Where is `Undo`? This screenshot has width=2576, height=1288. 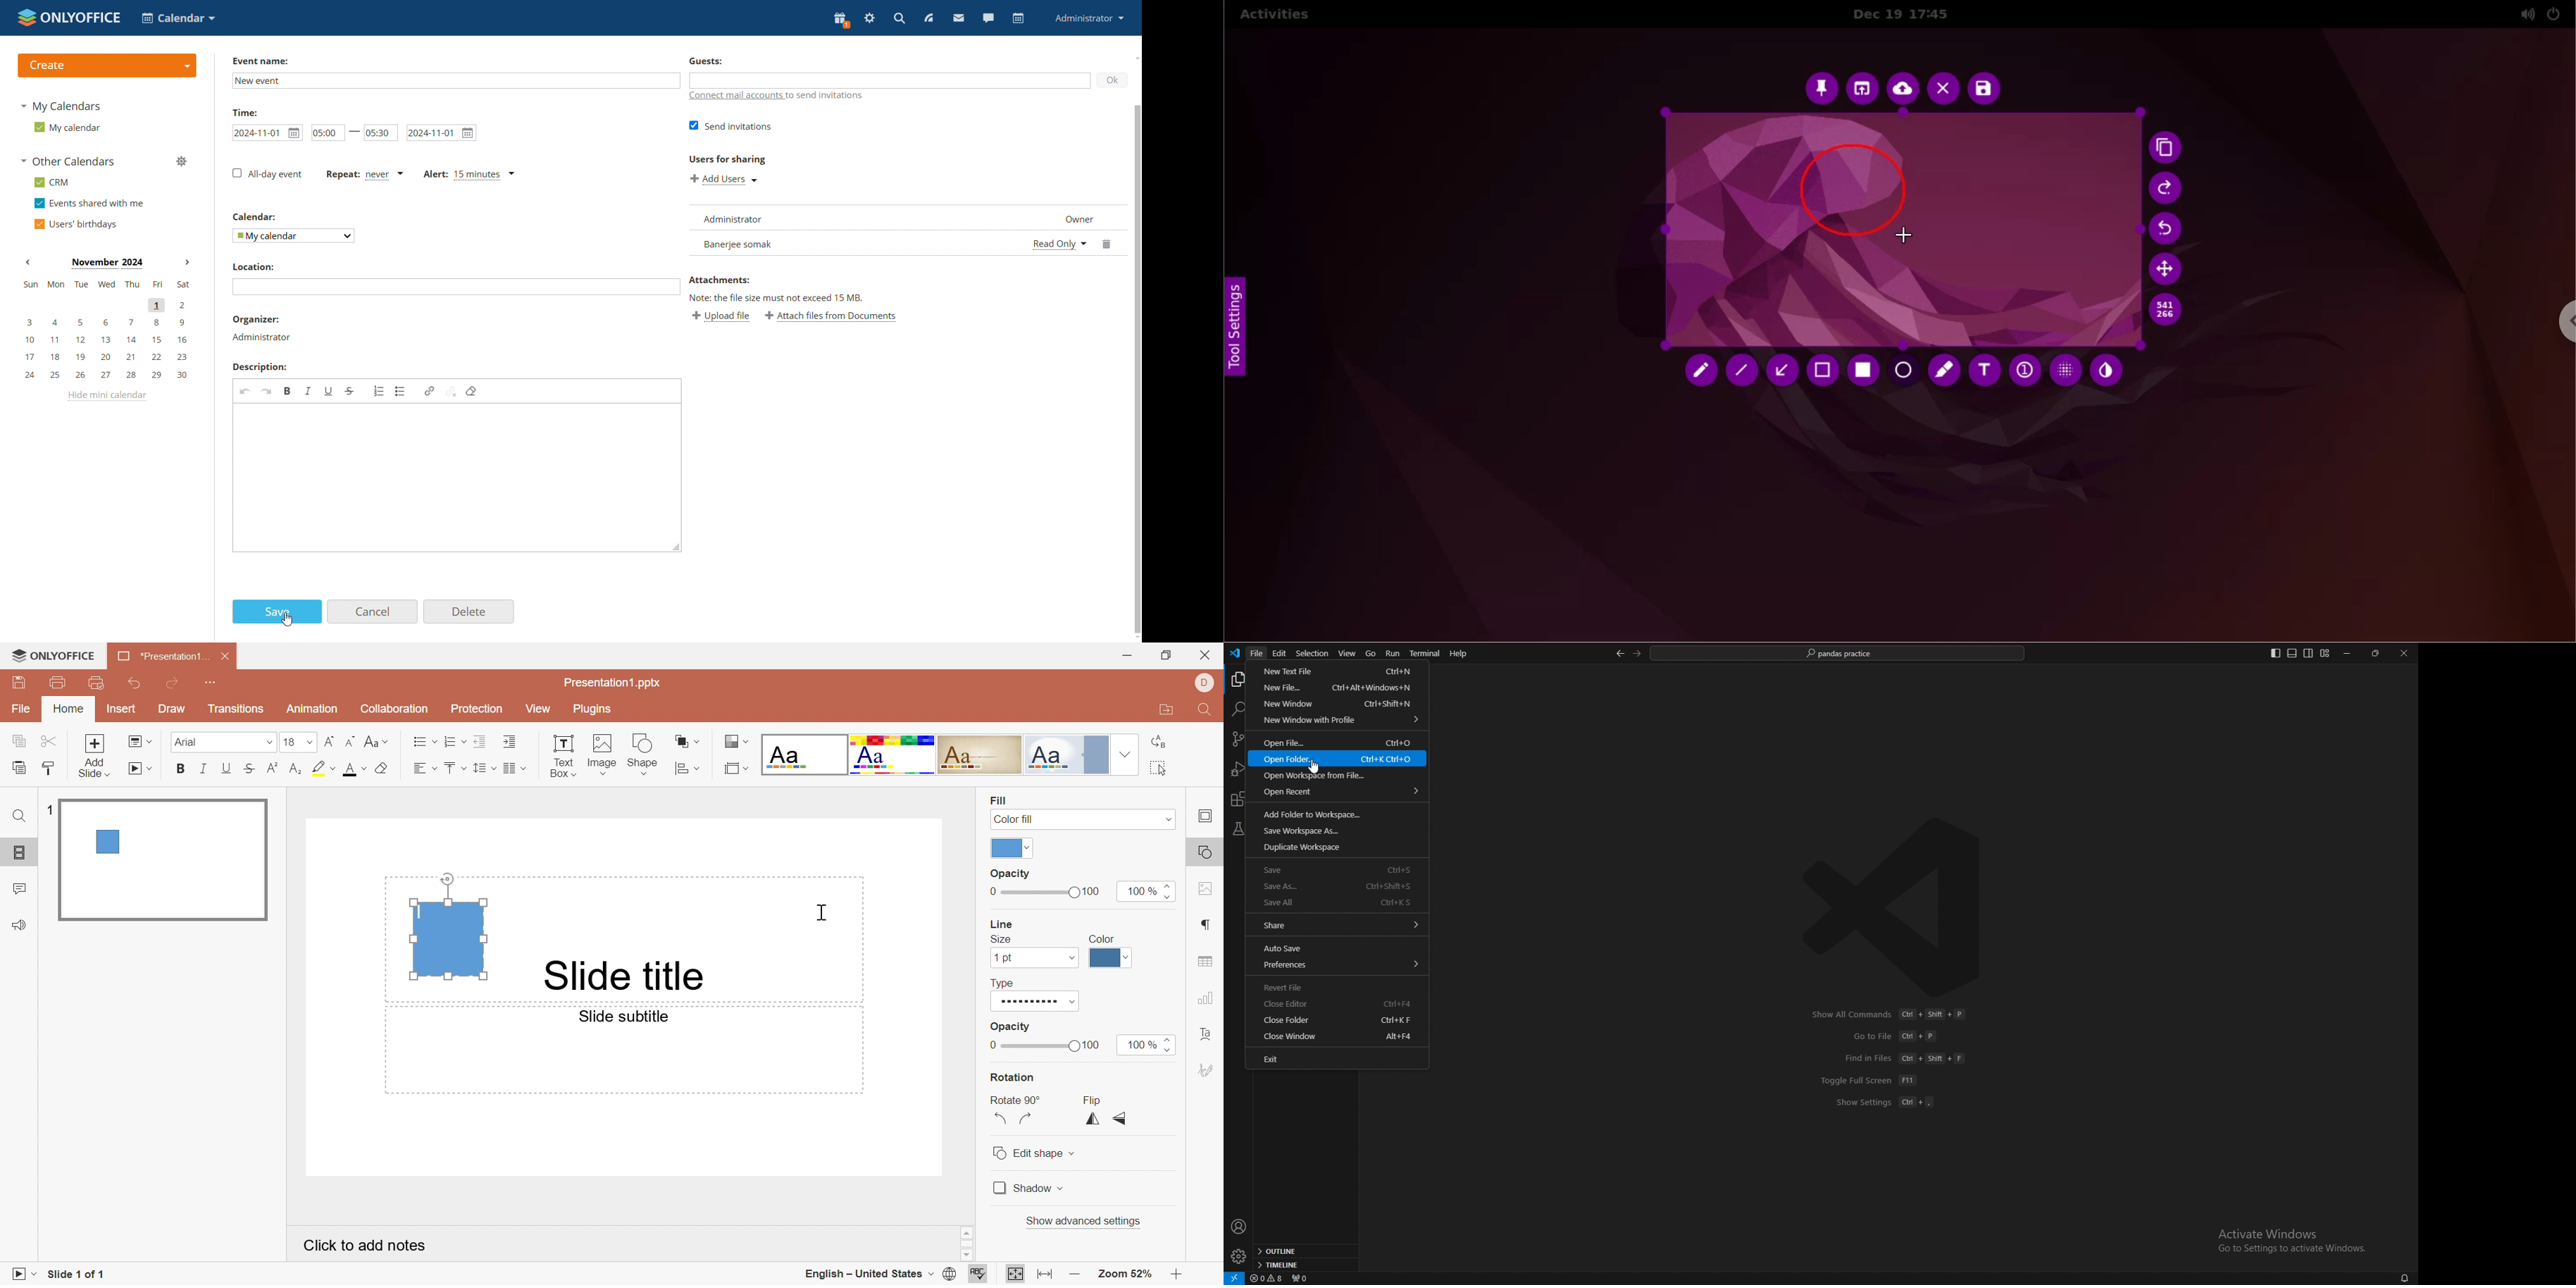 Undo is located at coordinates (134, 684).